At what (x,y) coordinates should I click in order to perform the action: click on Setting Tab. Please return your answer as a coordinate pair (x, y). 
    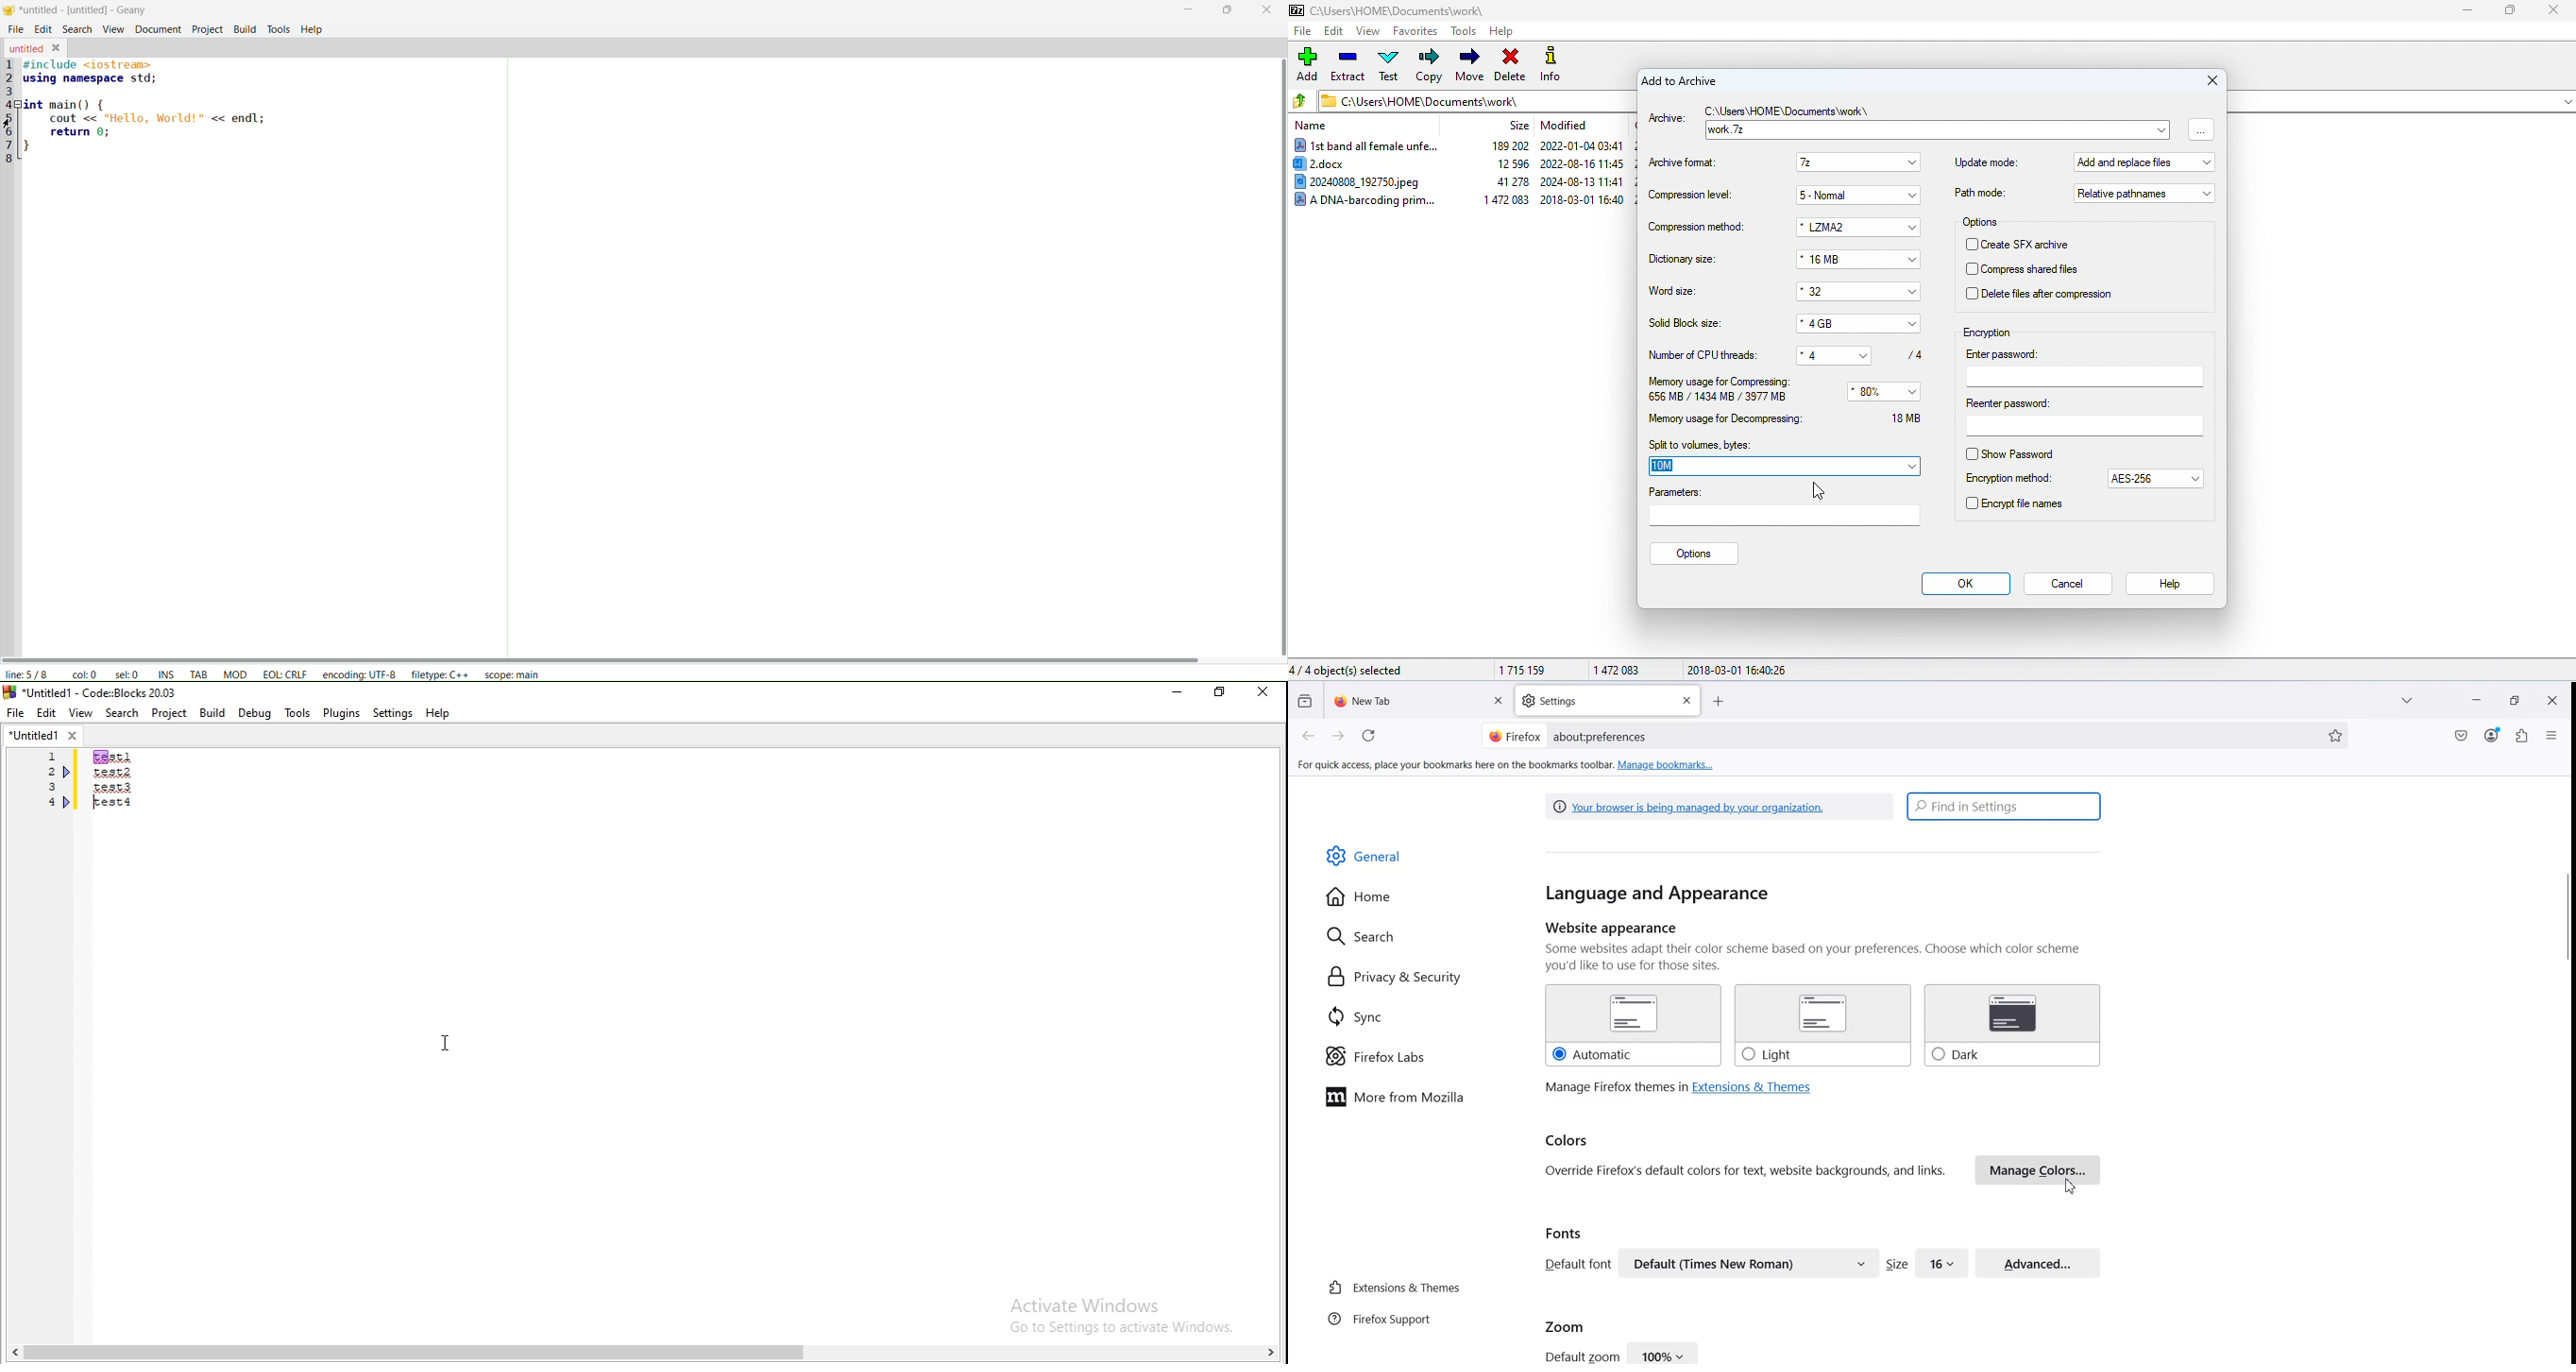
    Looking at the image, I should click on (1609, 701).